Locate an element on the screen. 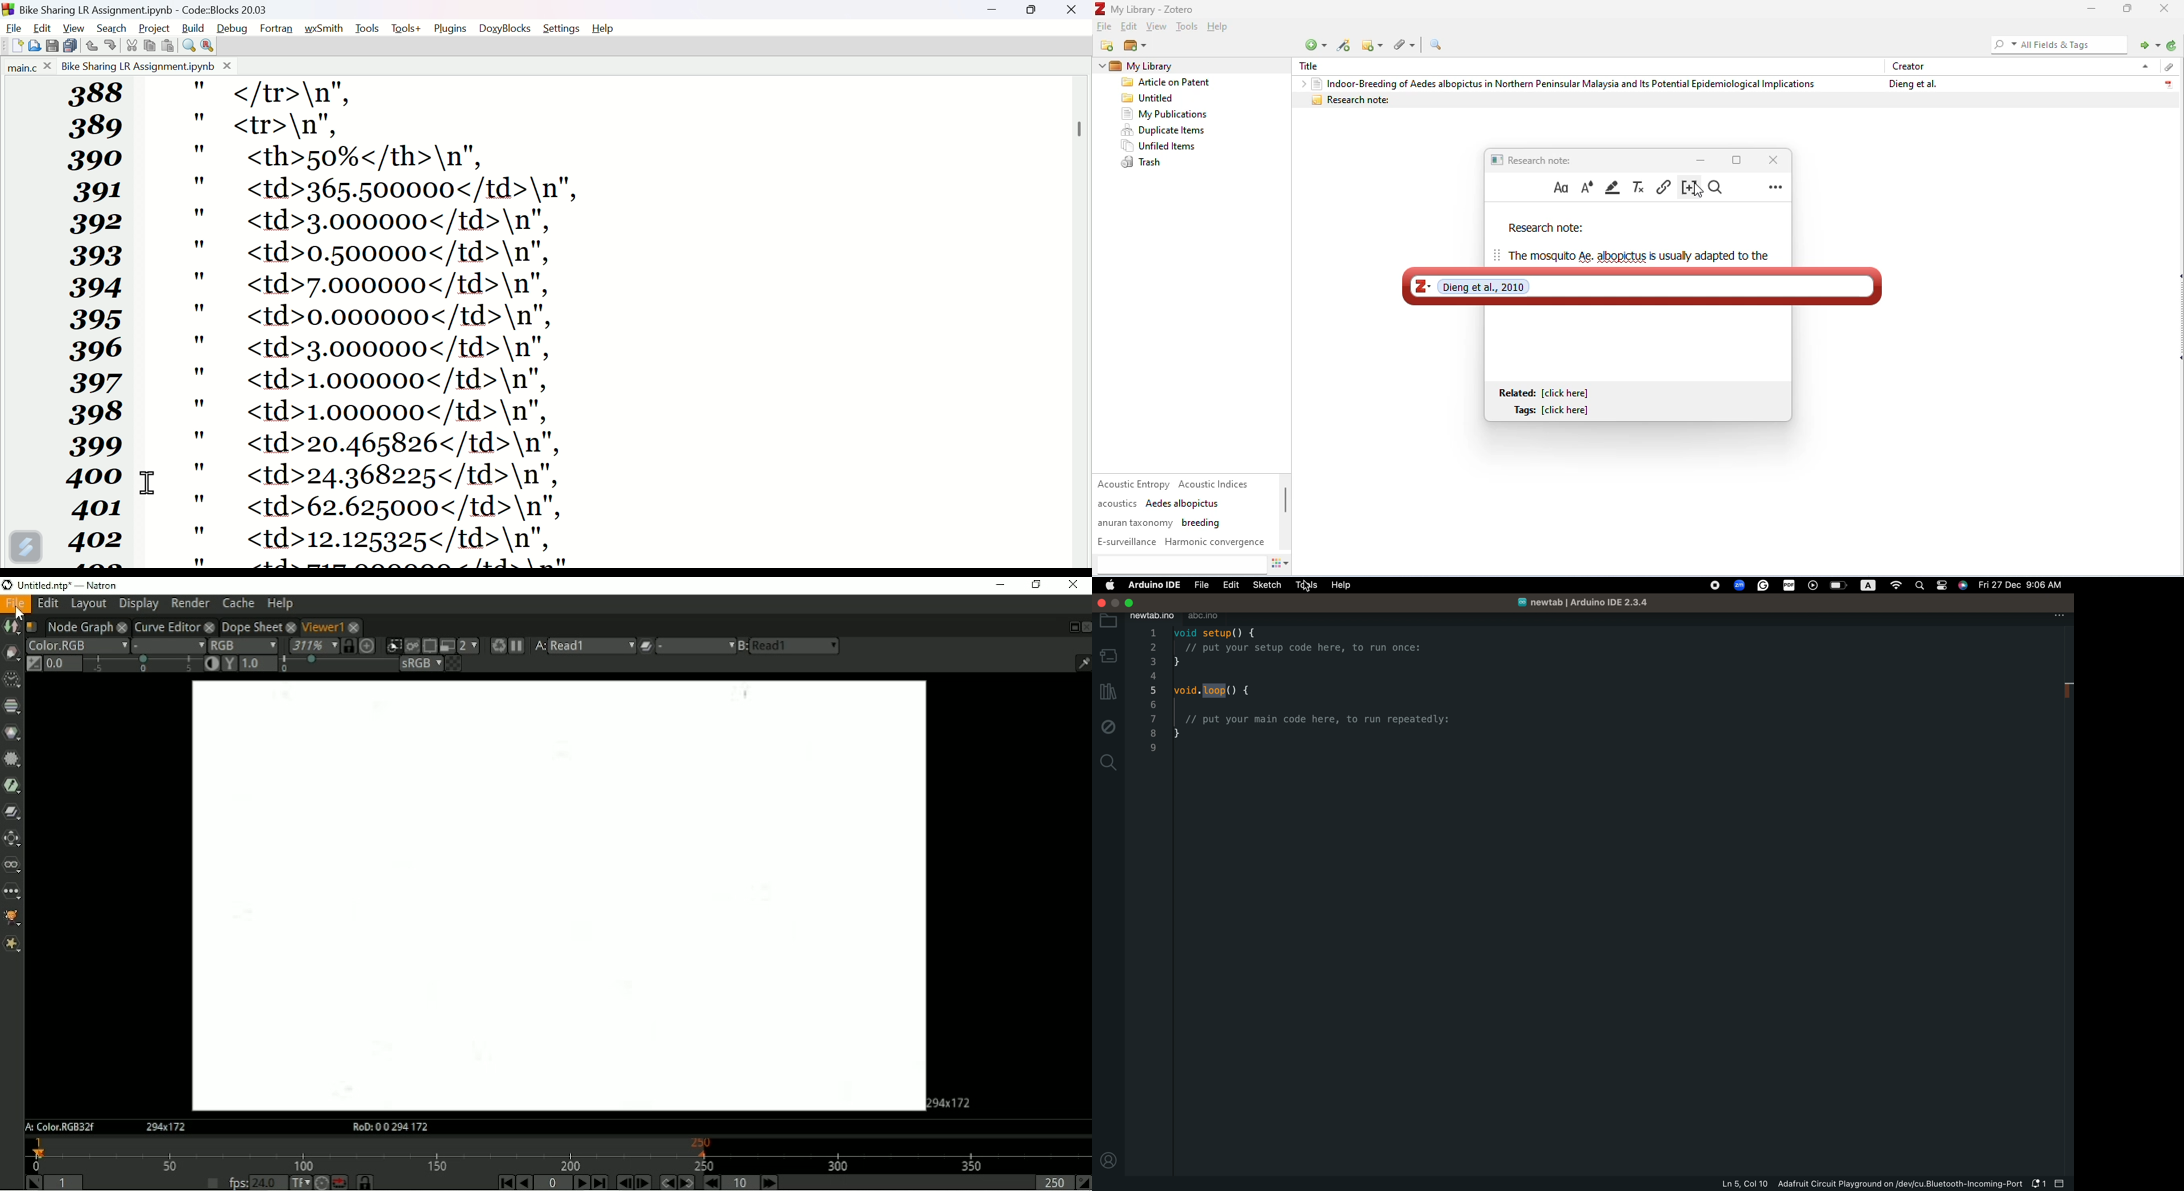 The image size is (2184, 1204). add item is located at coordinates (1345, 46).